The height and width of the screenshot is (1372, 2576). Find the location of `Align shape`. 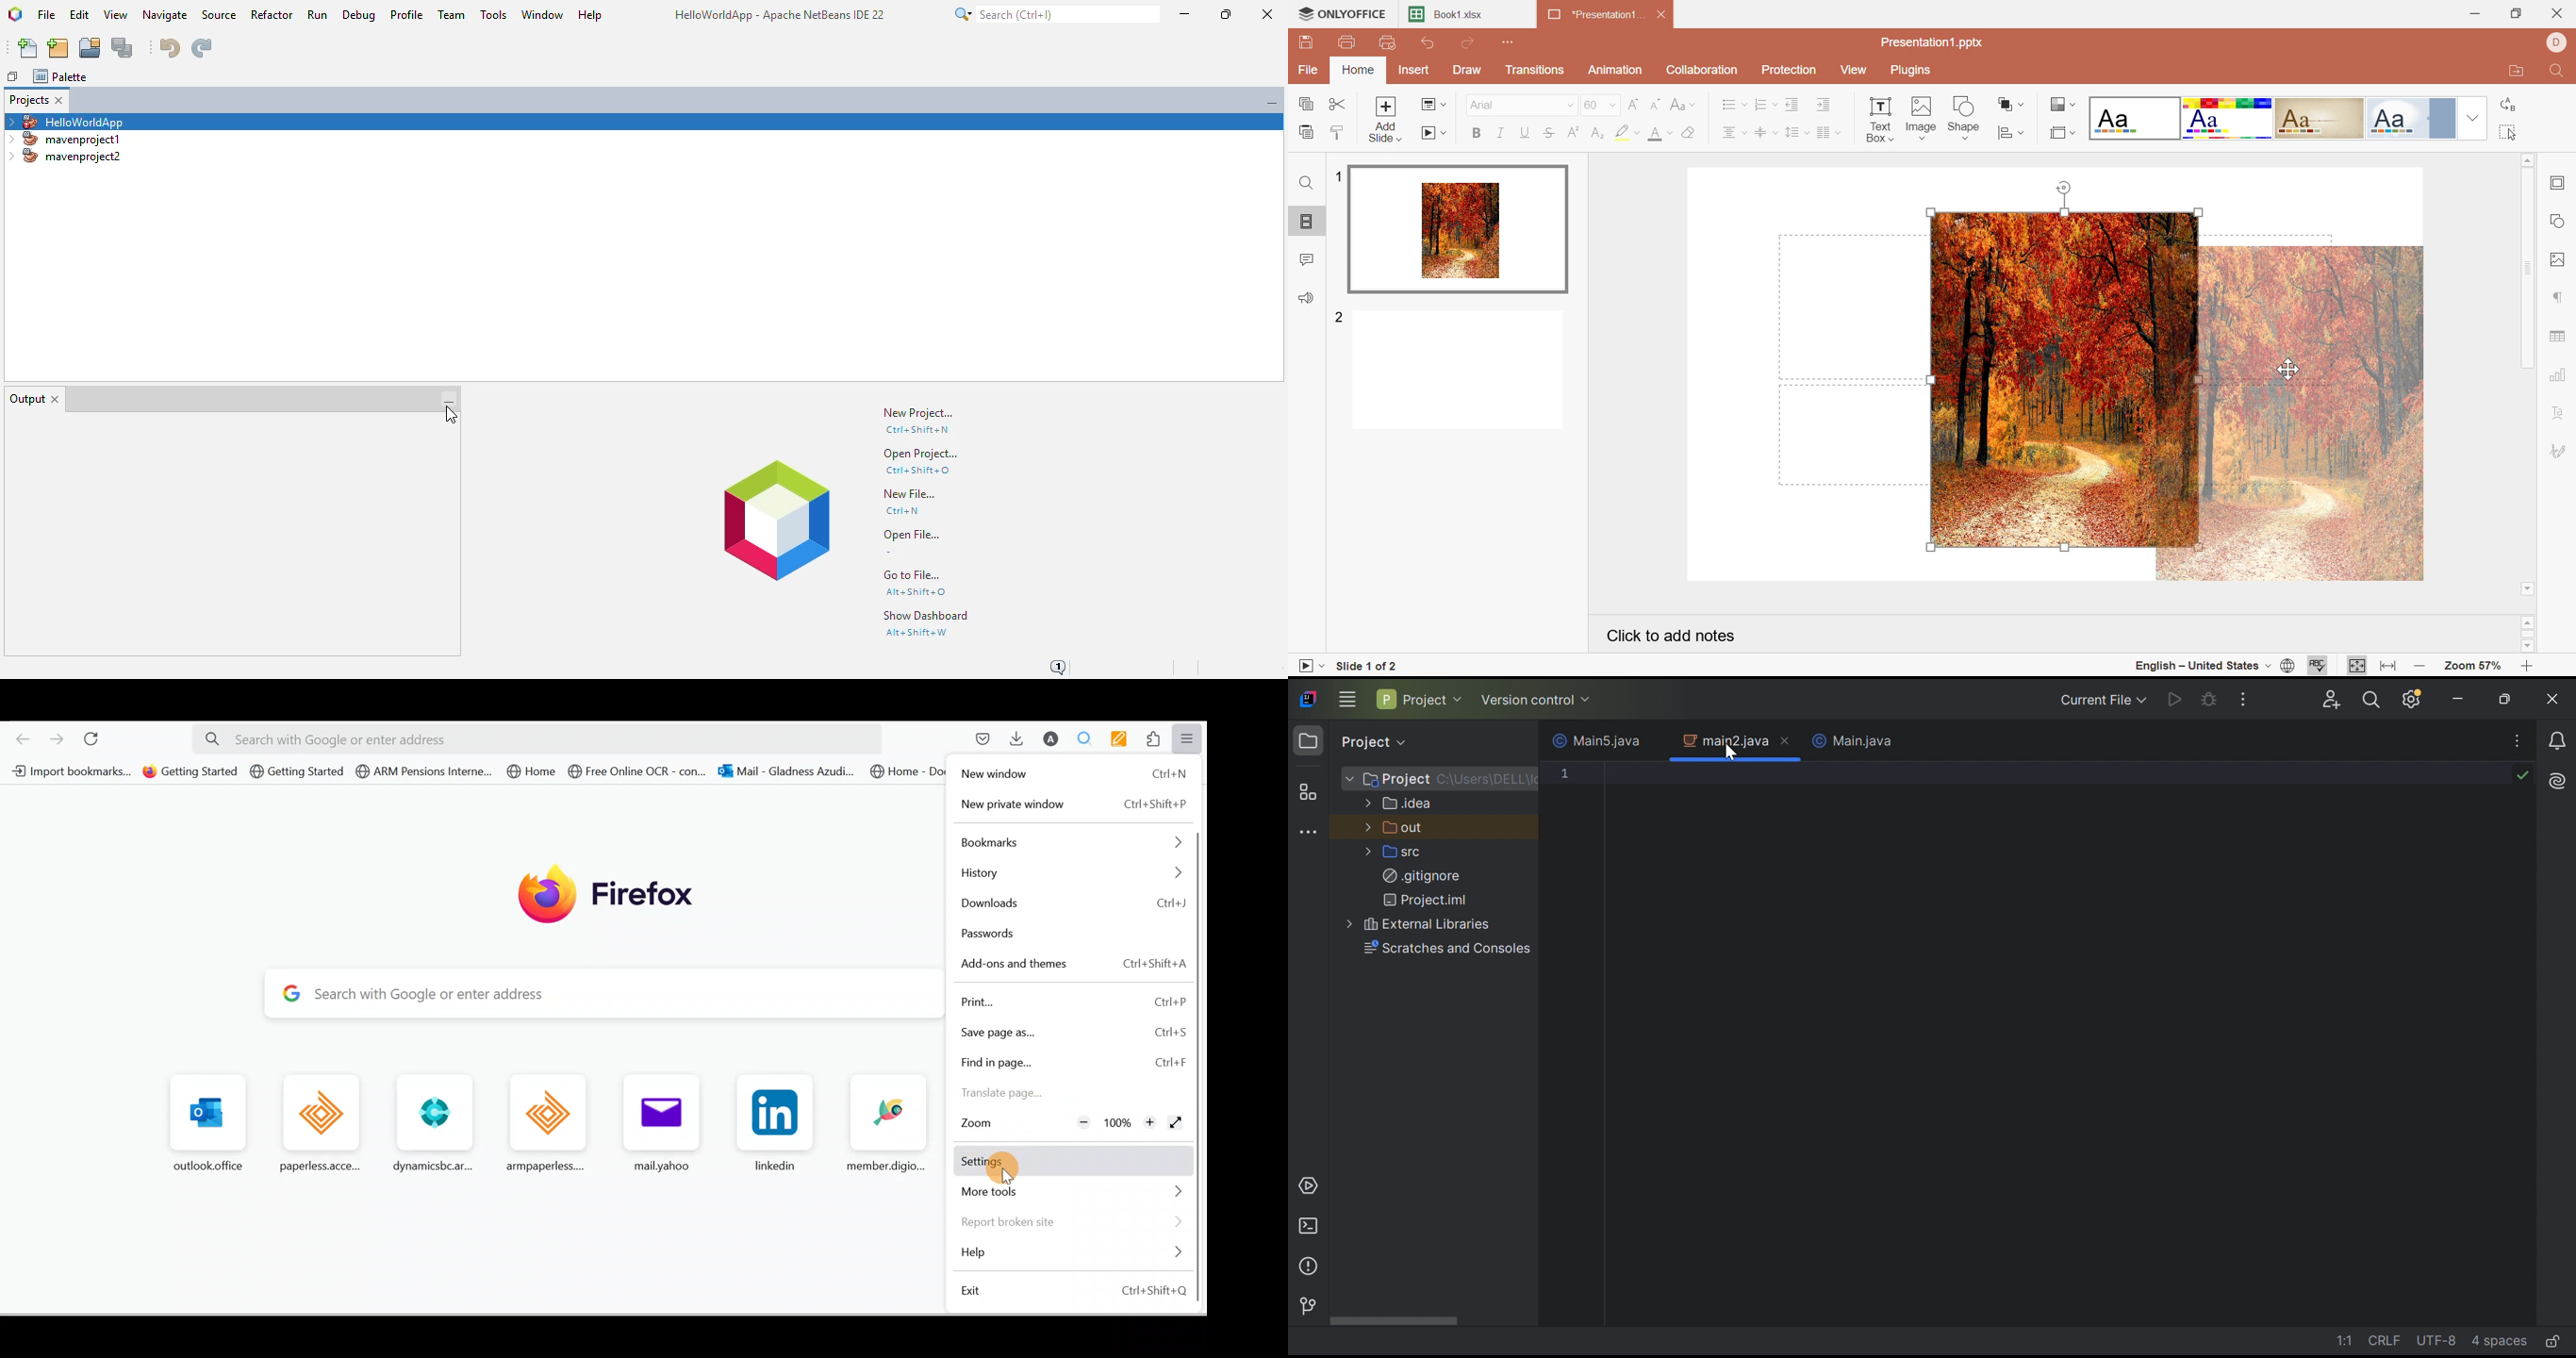

Align shape is located at coordinates (2009, 134).